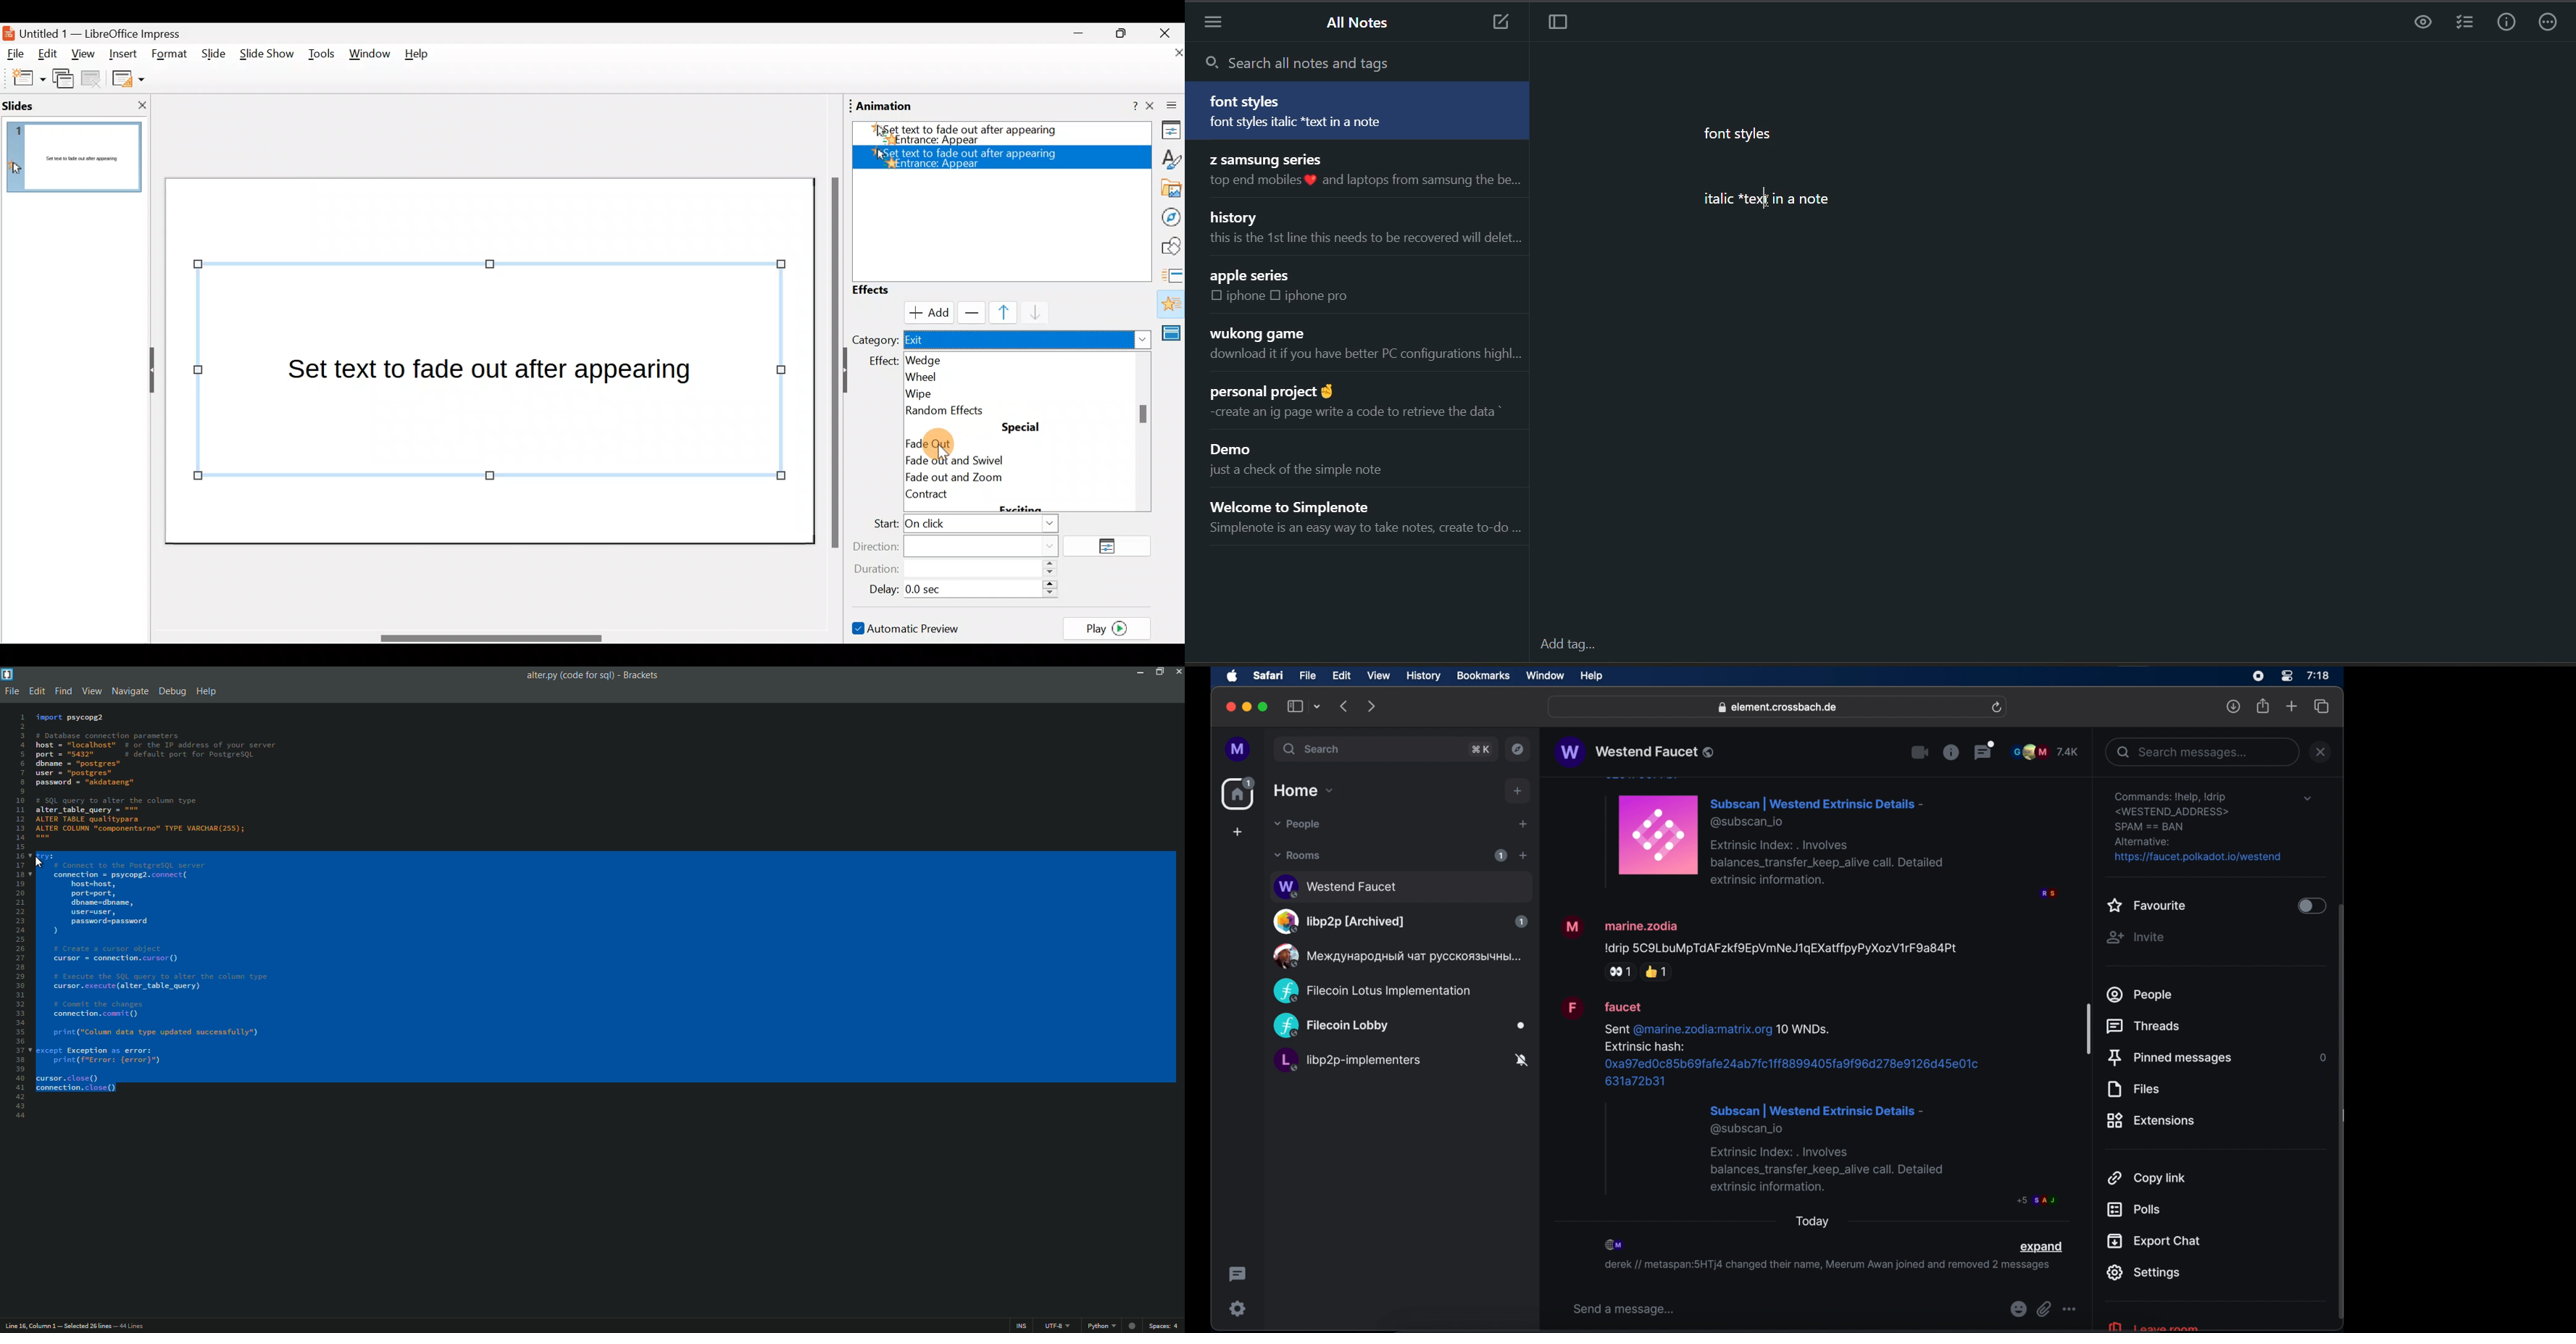 The width and height of the screenshot is (2576, 1344). I want to click on room name, so click(1634, 752).